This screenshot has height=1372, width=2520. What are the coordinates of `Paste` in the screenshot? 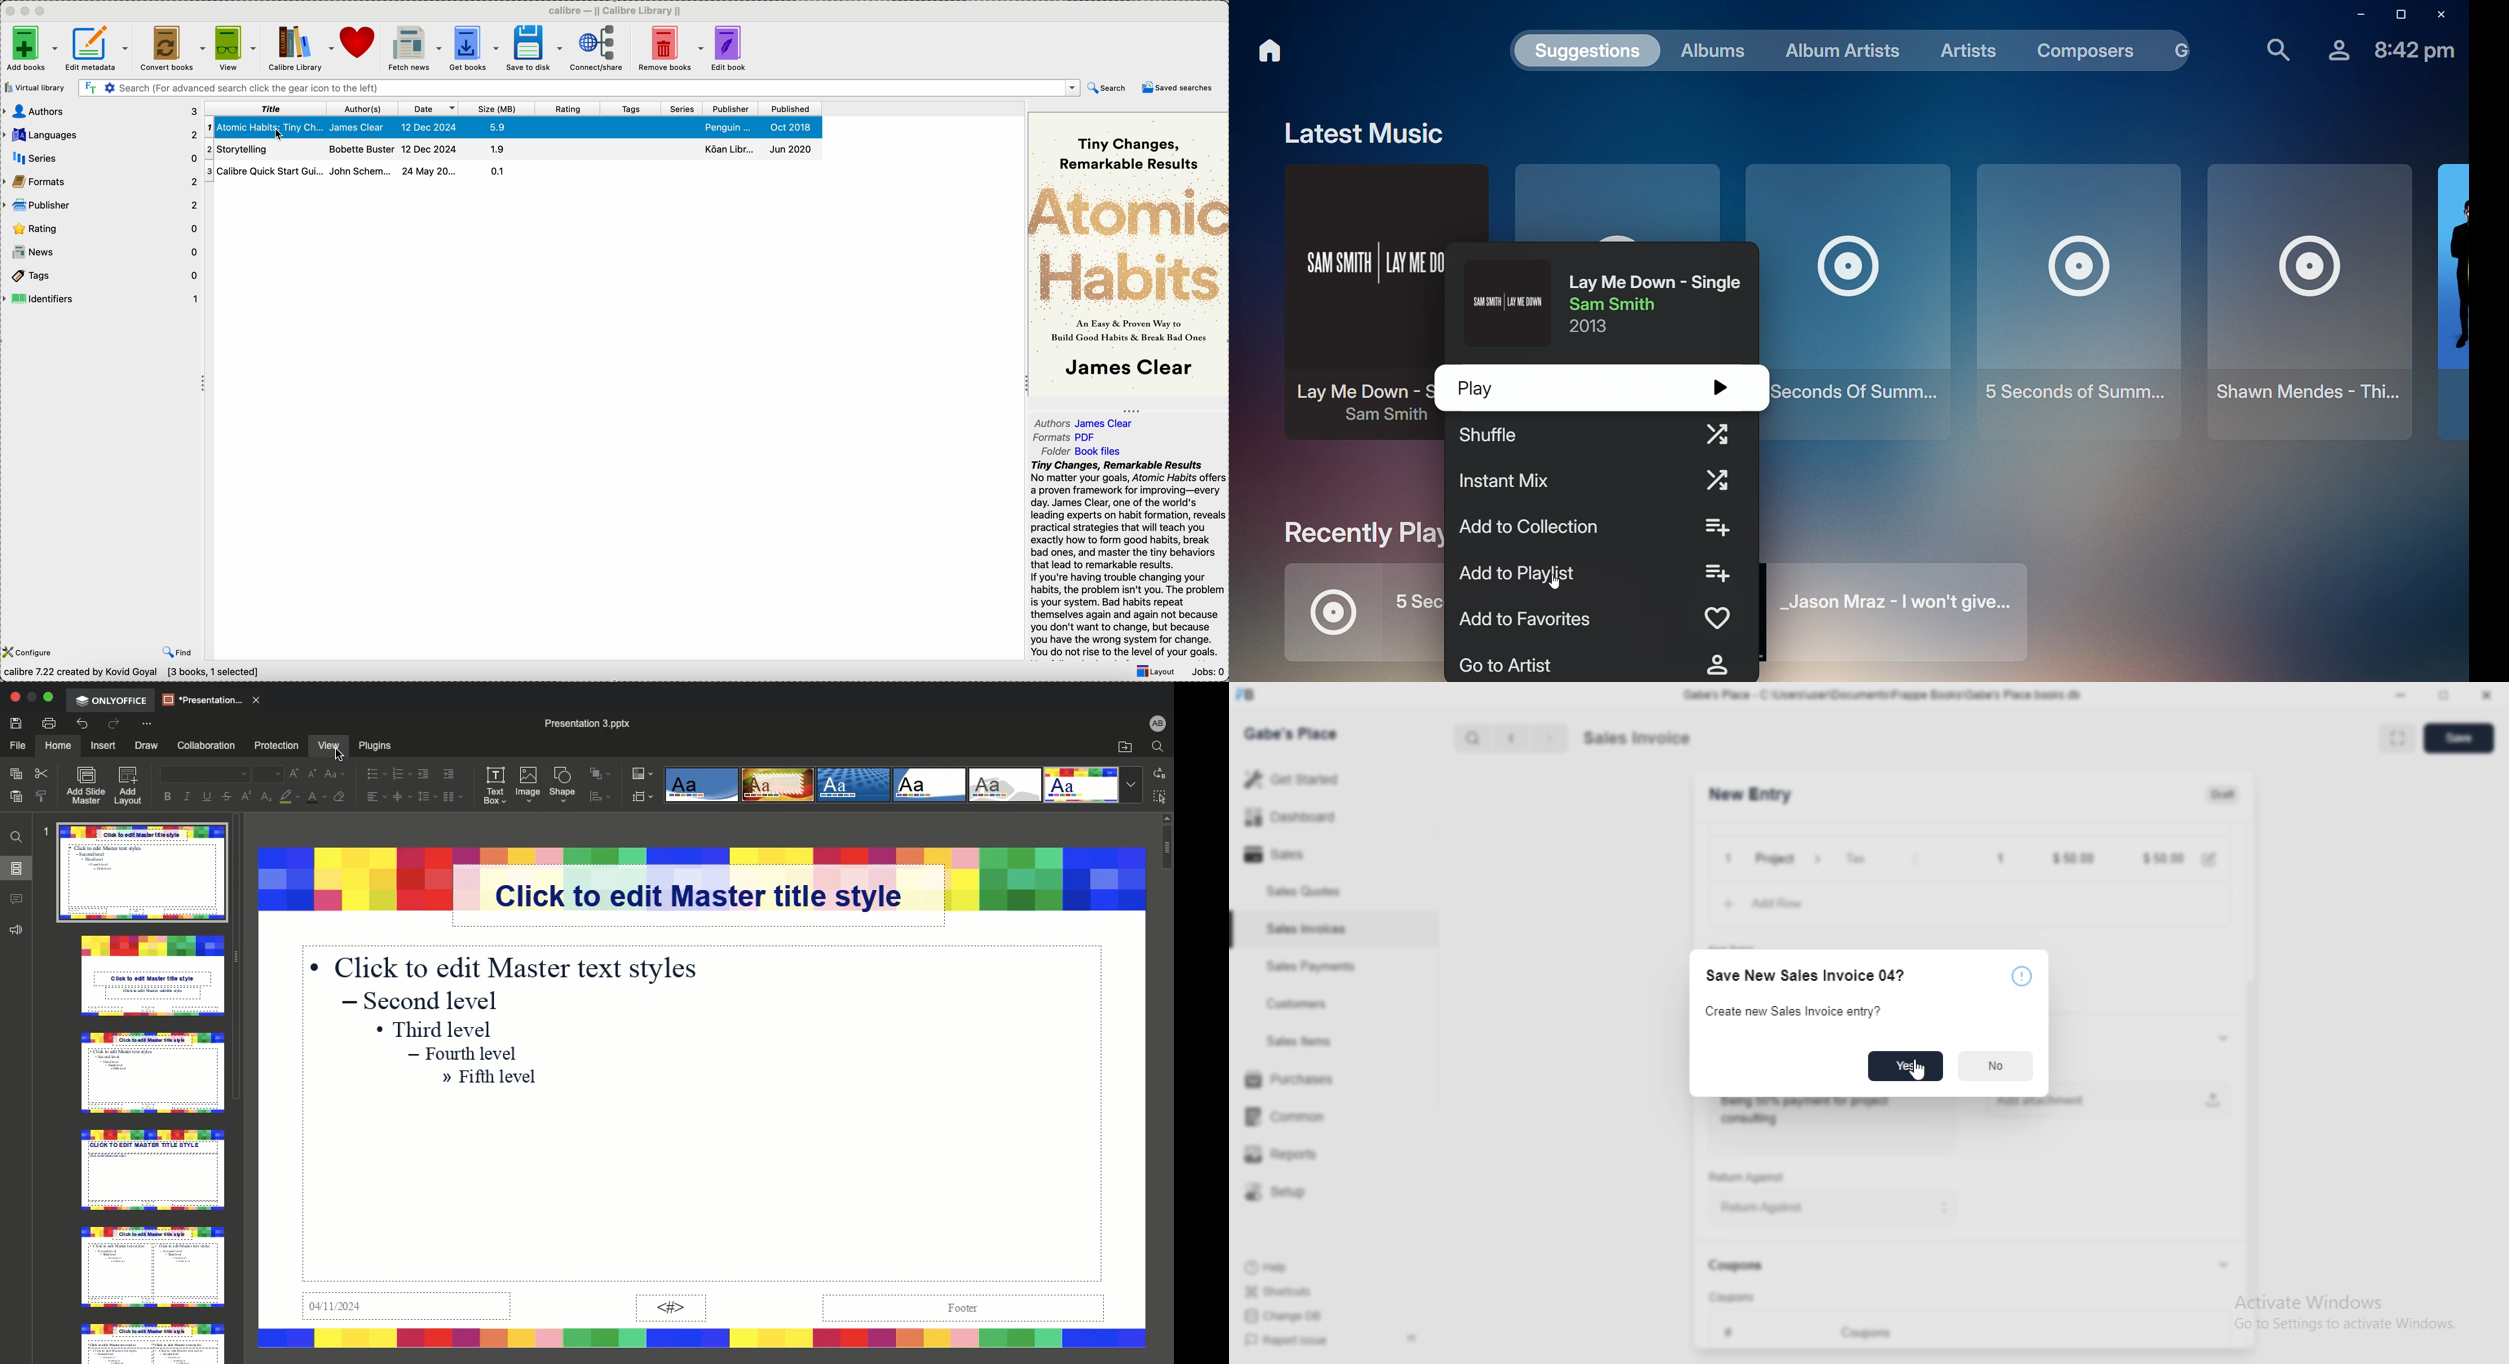 It's located at (17, 798).